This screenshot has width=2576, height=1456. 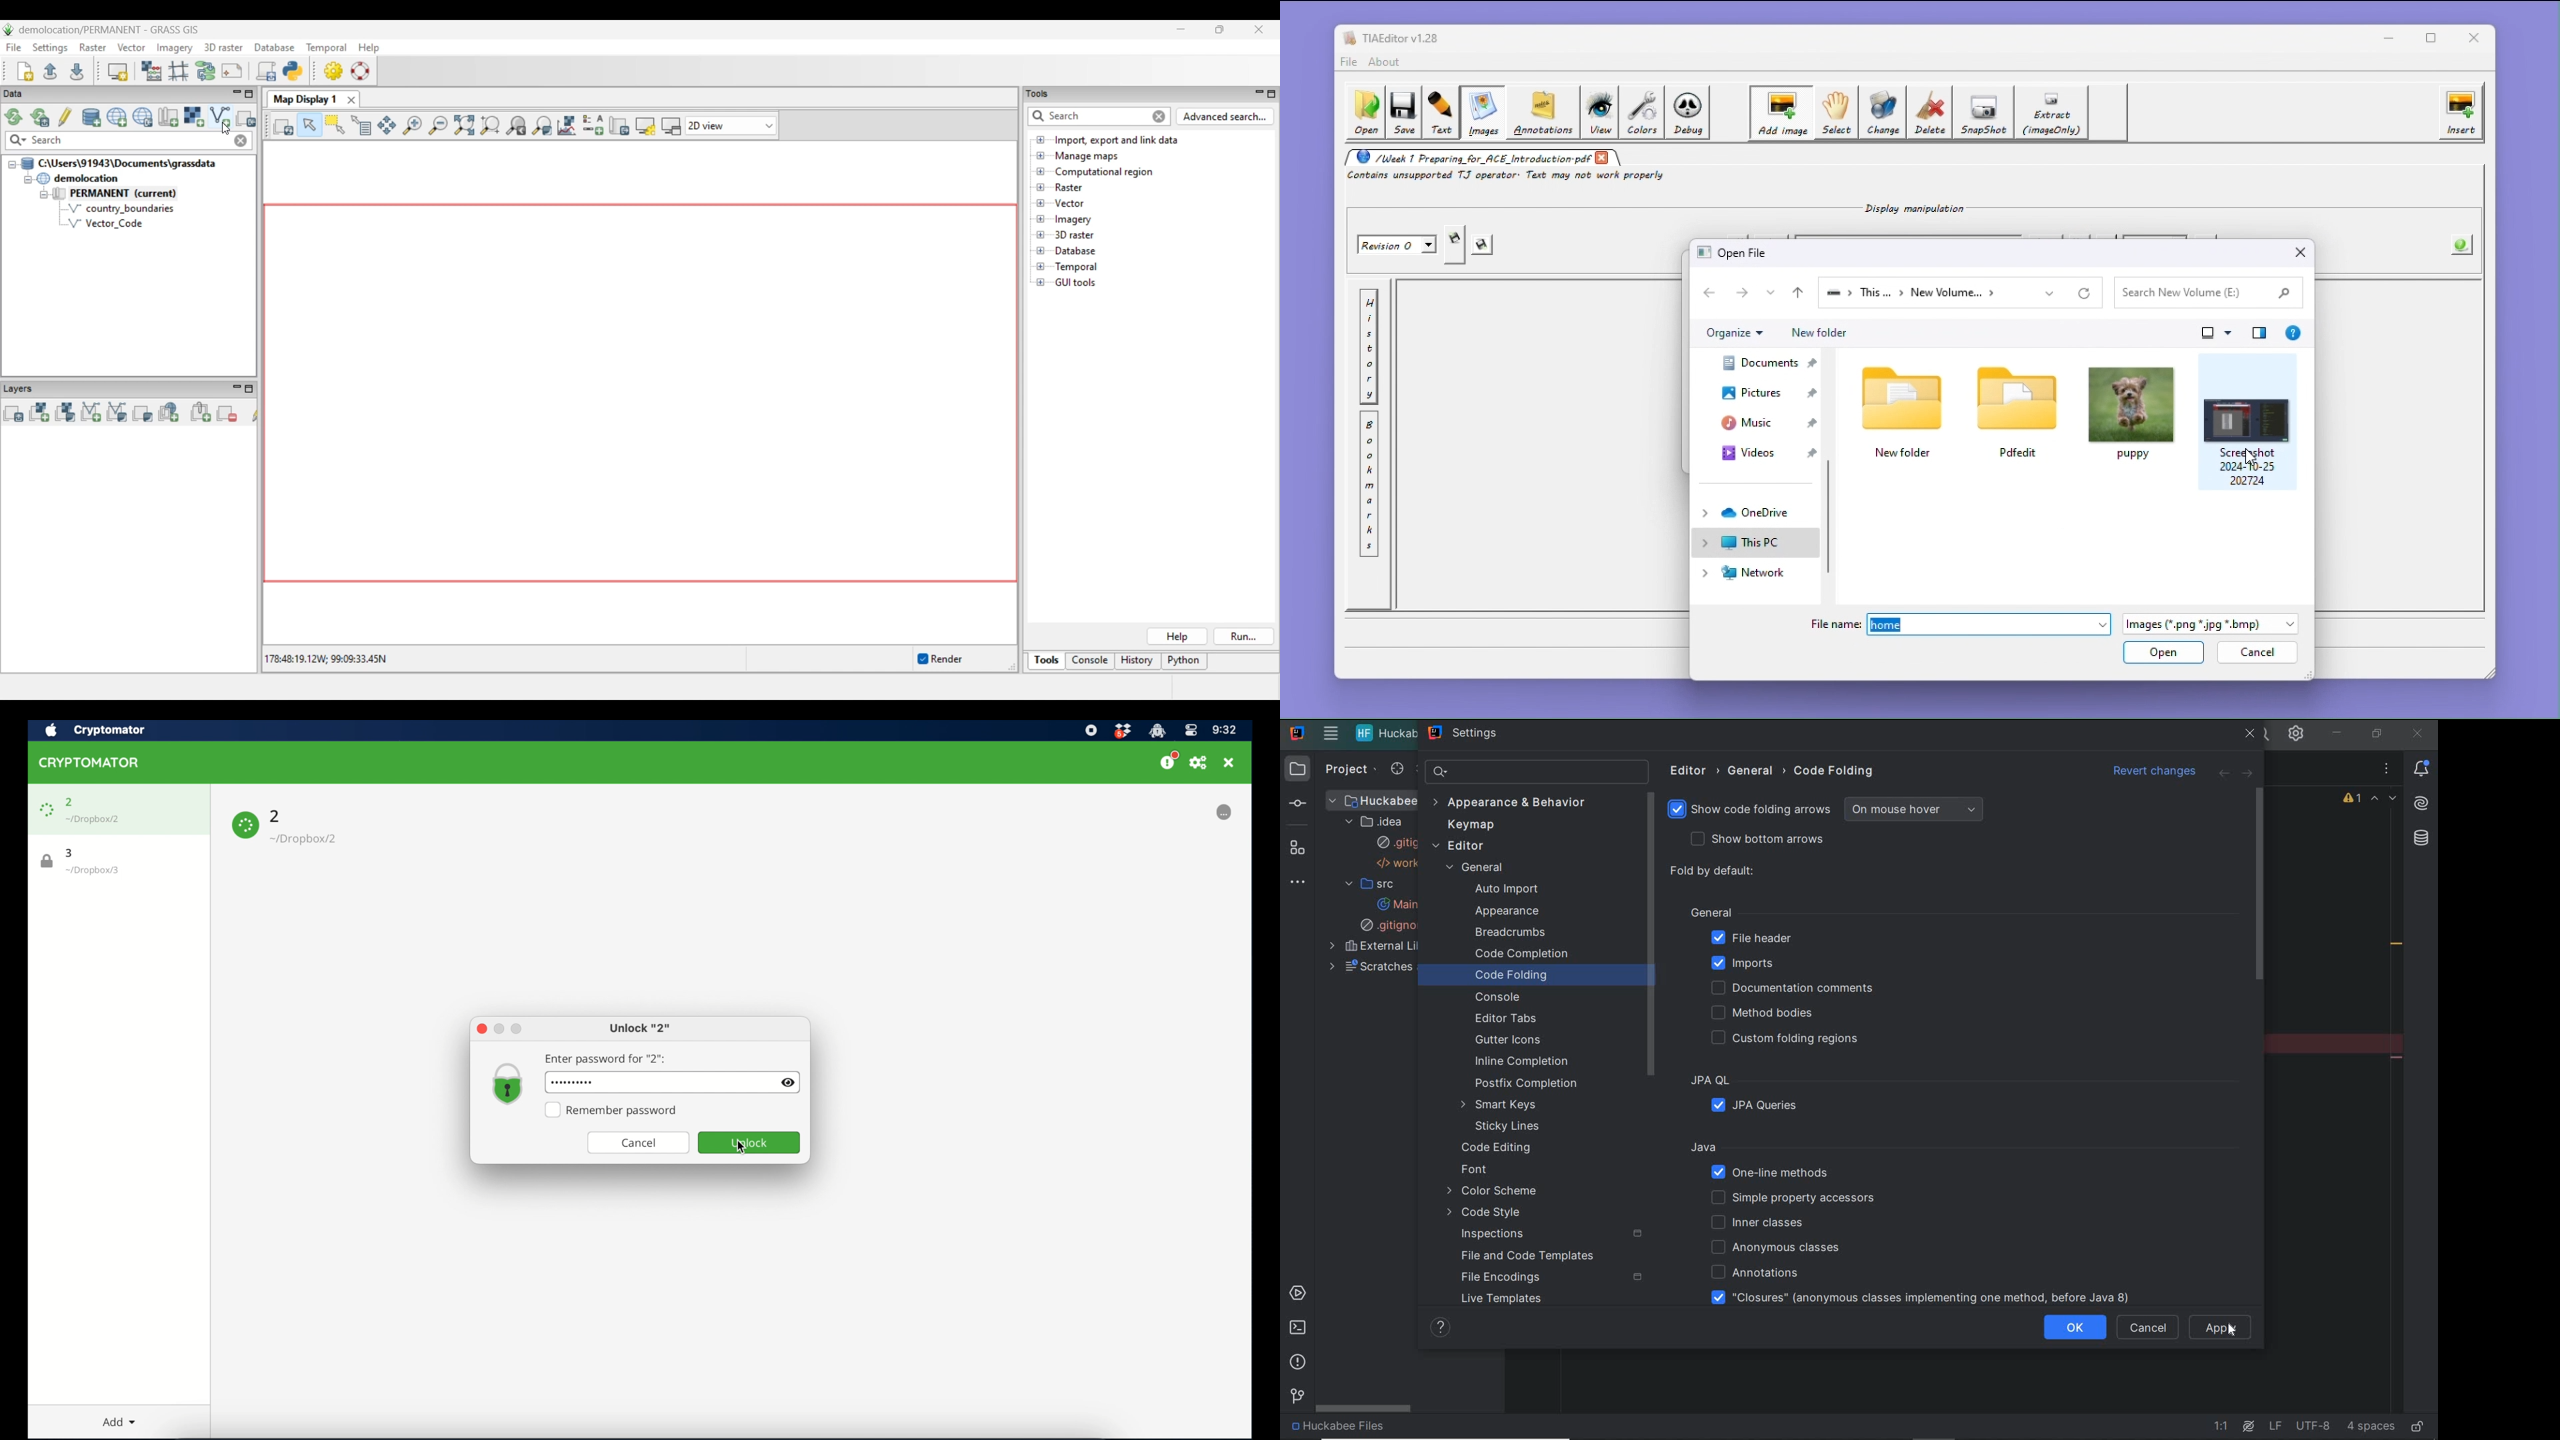 What do you see at coordinates (93, 819) in the screenshot?
I see `vault location` at bounding box center [93, 819].